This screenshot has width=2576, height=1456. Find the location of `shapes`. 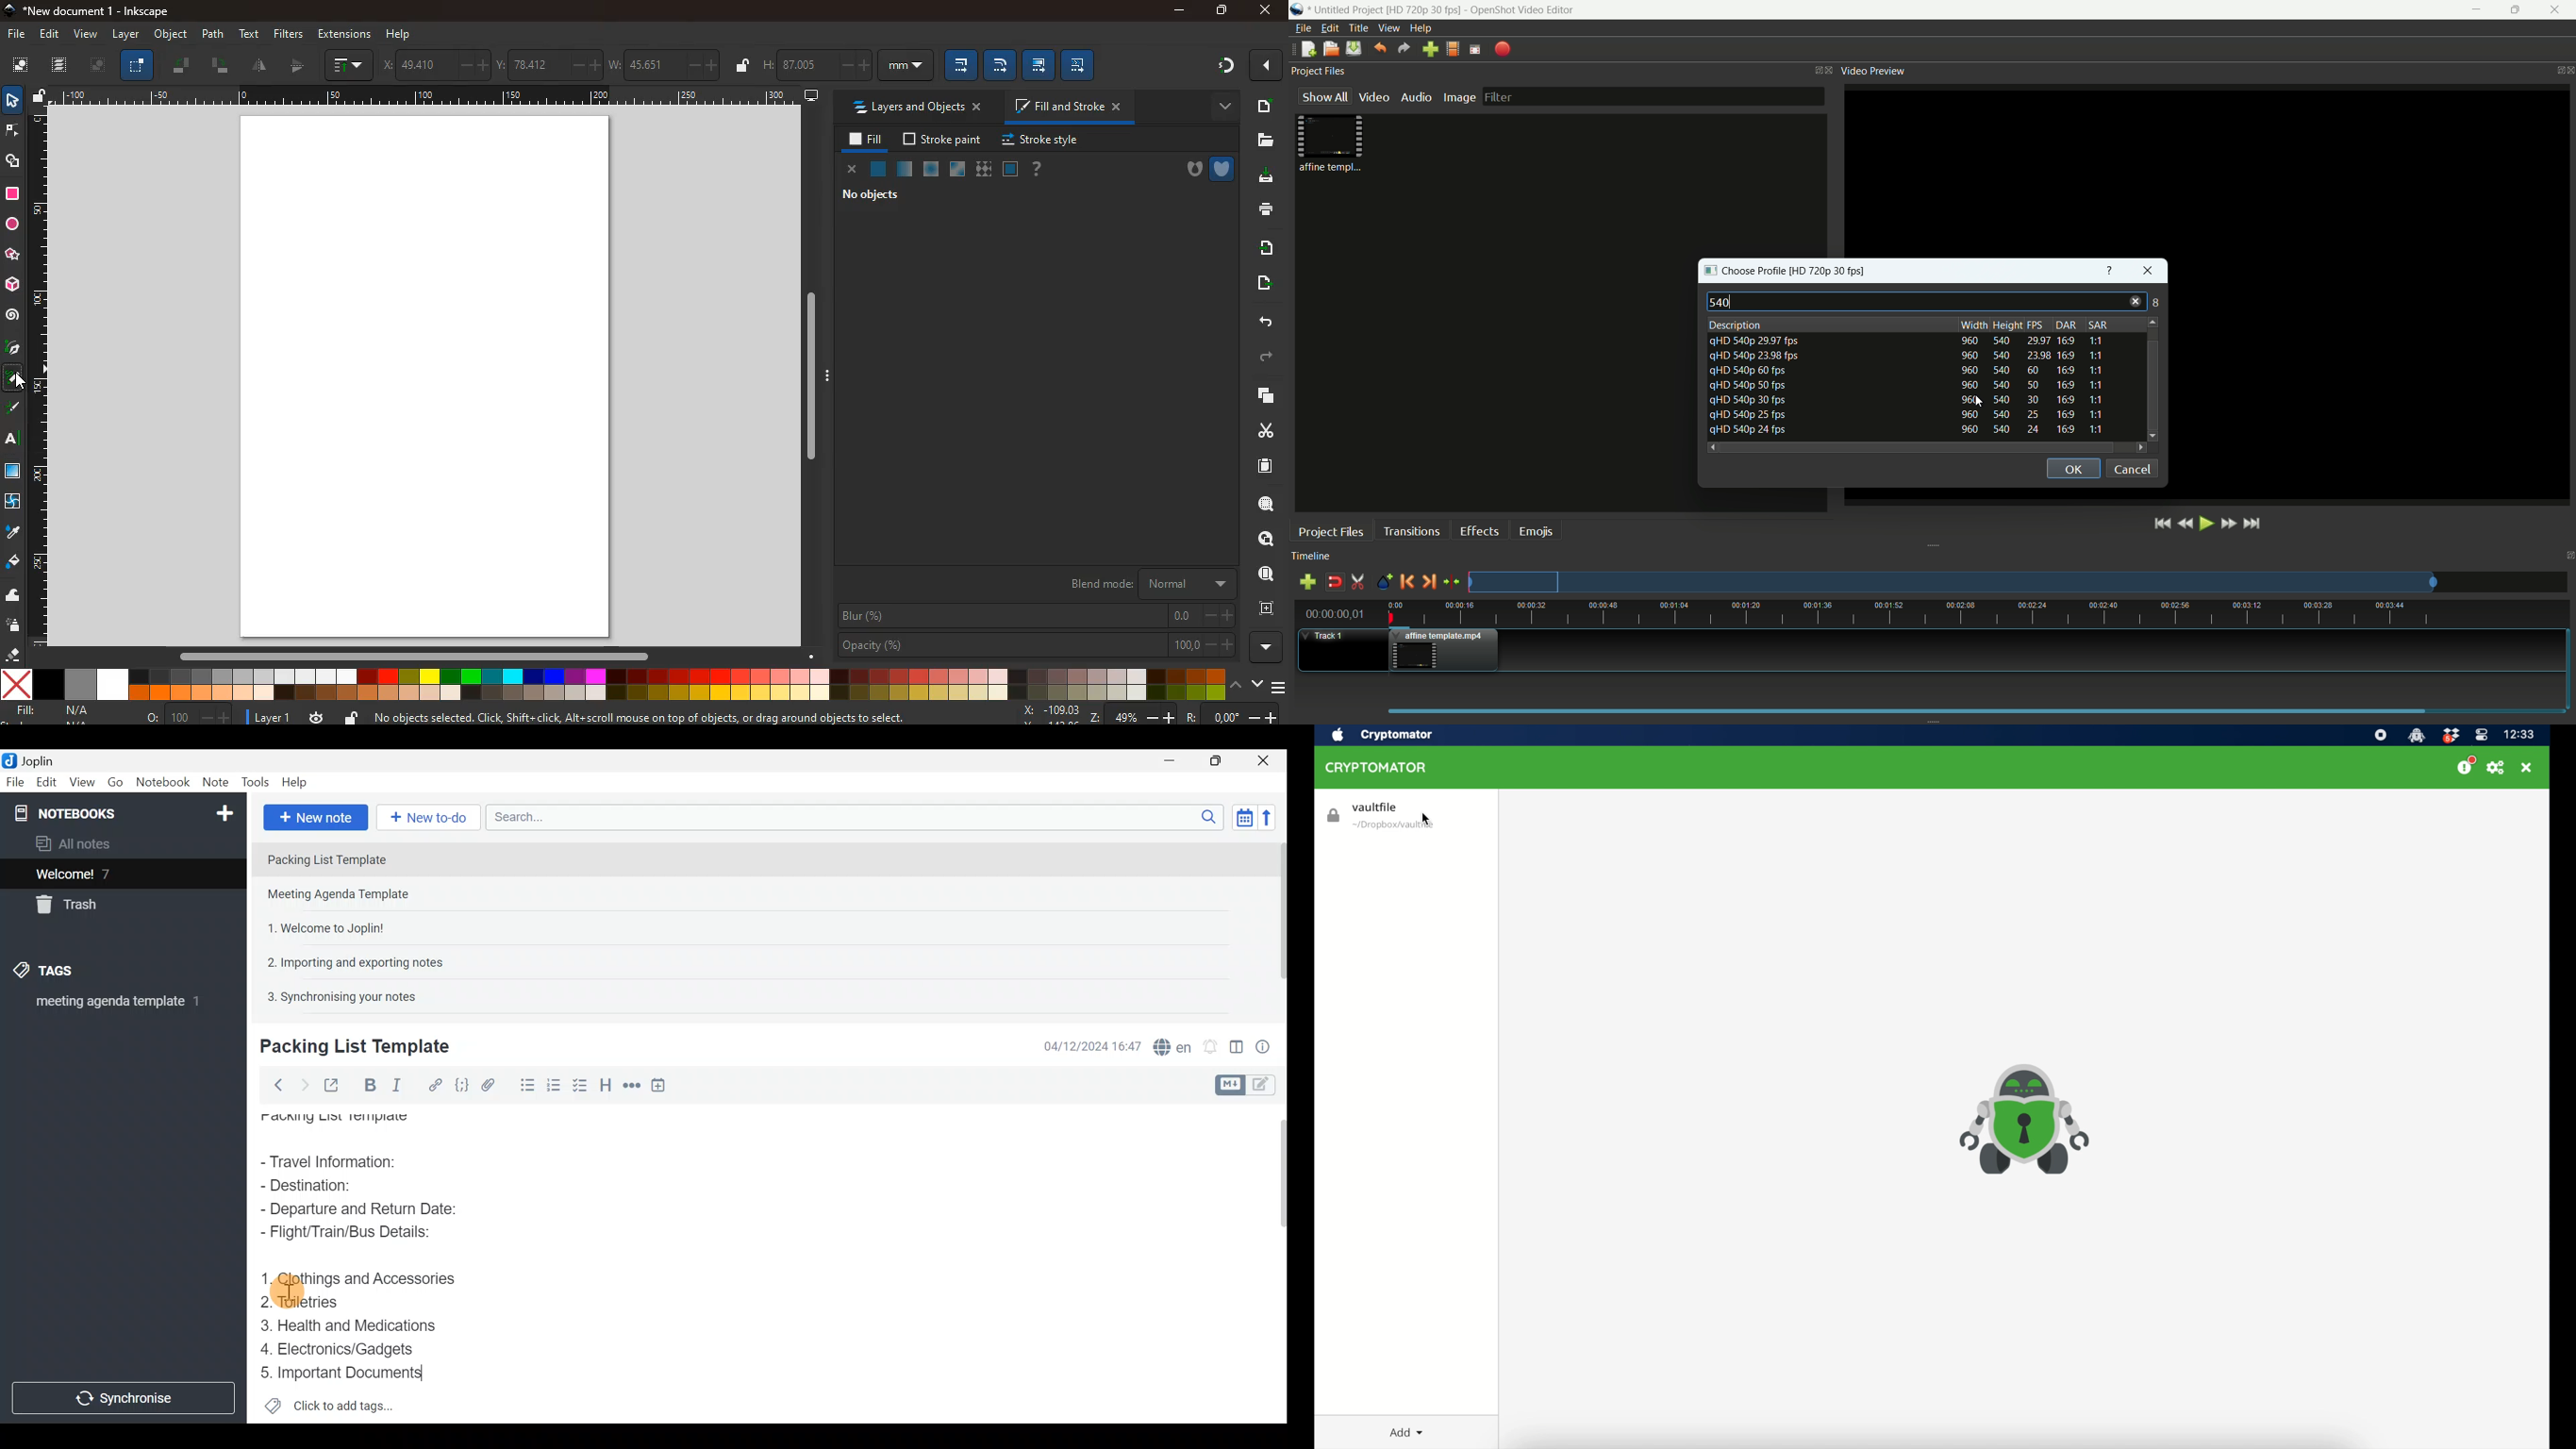

shapes is located at coordinates (14, 162).